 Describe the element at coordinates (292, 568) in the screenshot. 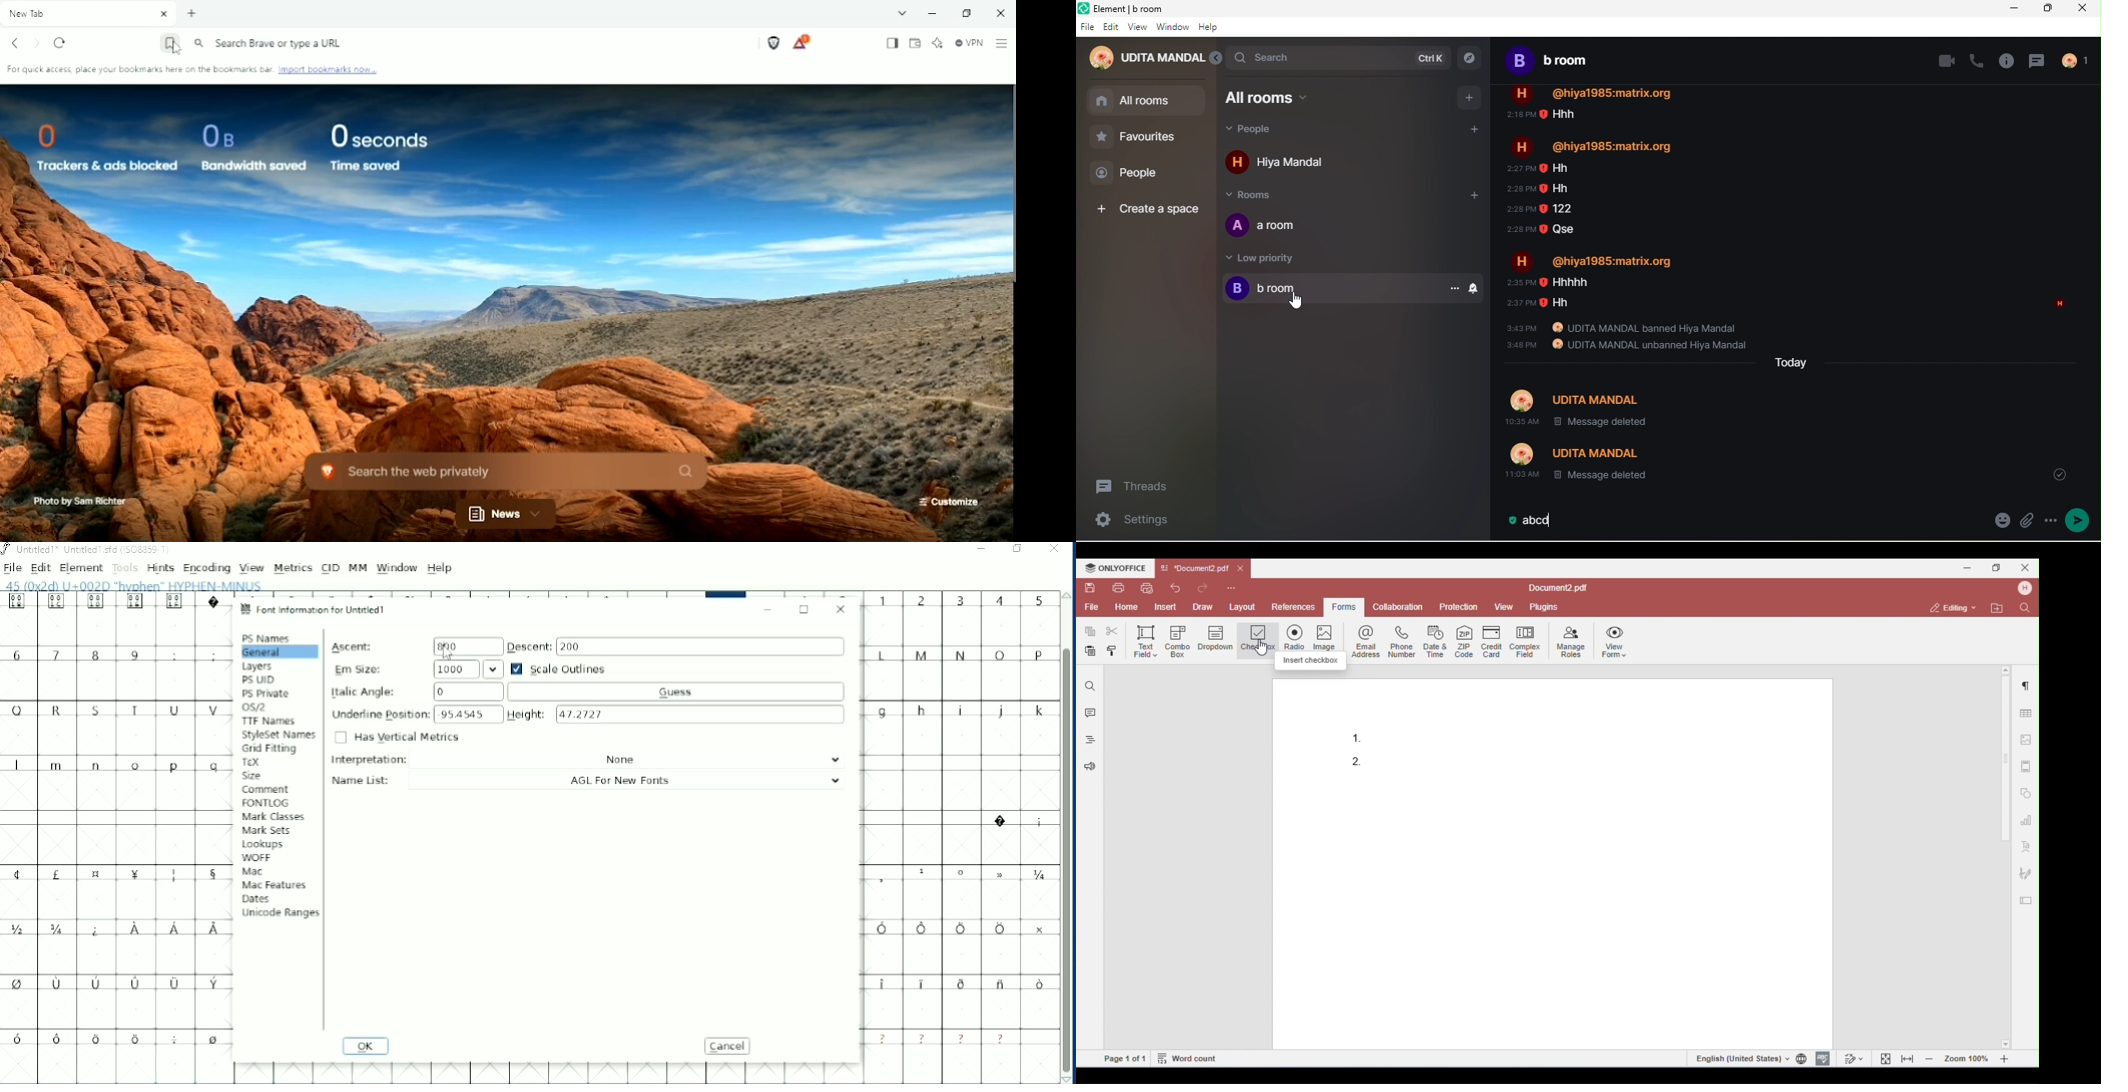

I see `Metrics` at that location.